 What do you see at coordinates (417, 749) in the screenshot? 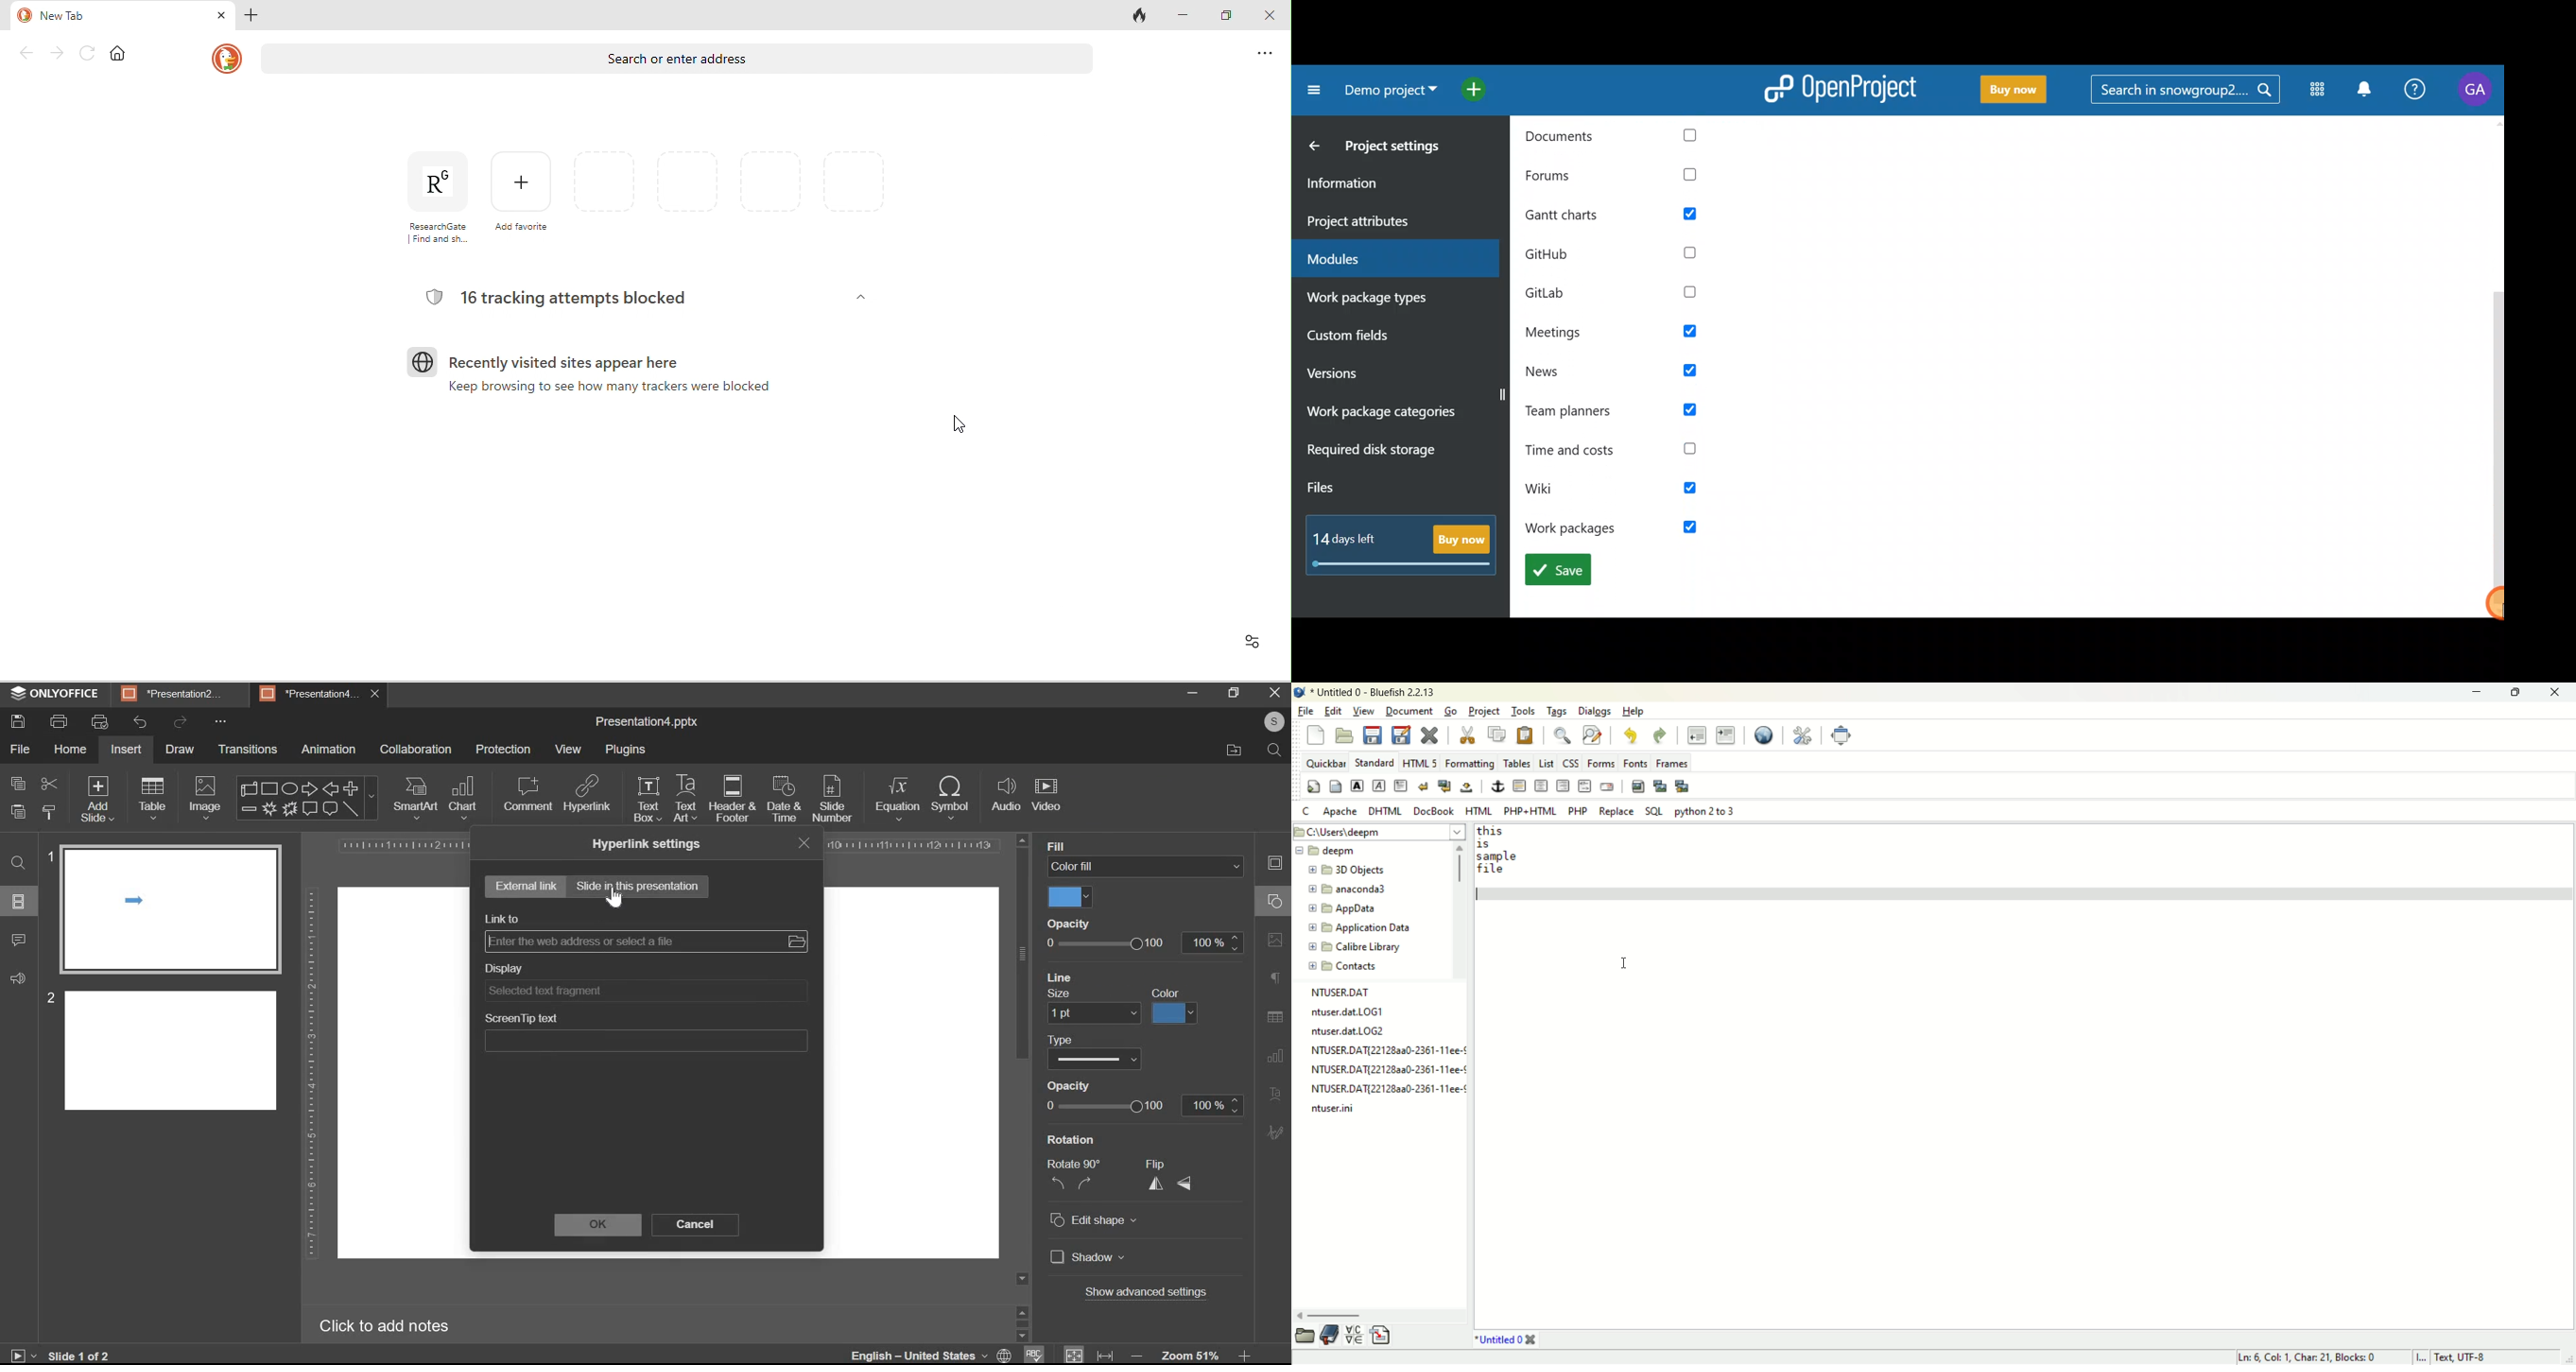
I see `collaboration` at bounding box center [417, 749].